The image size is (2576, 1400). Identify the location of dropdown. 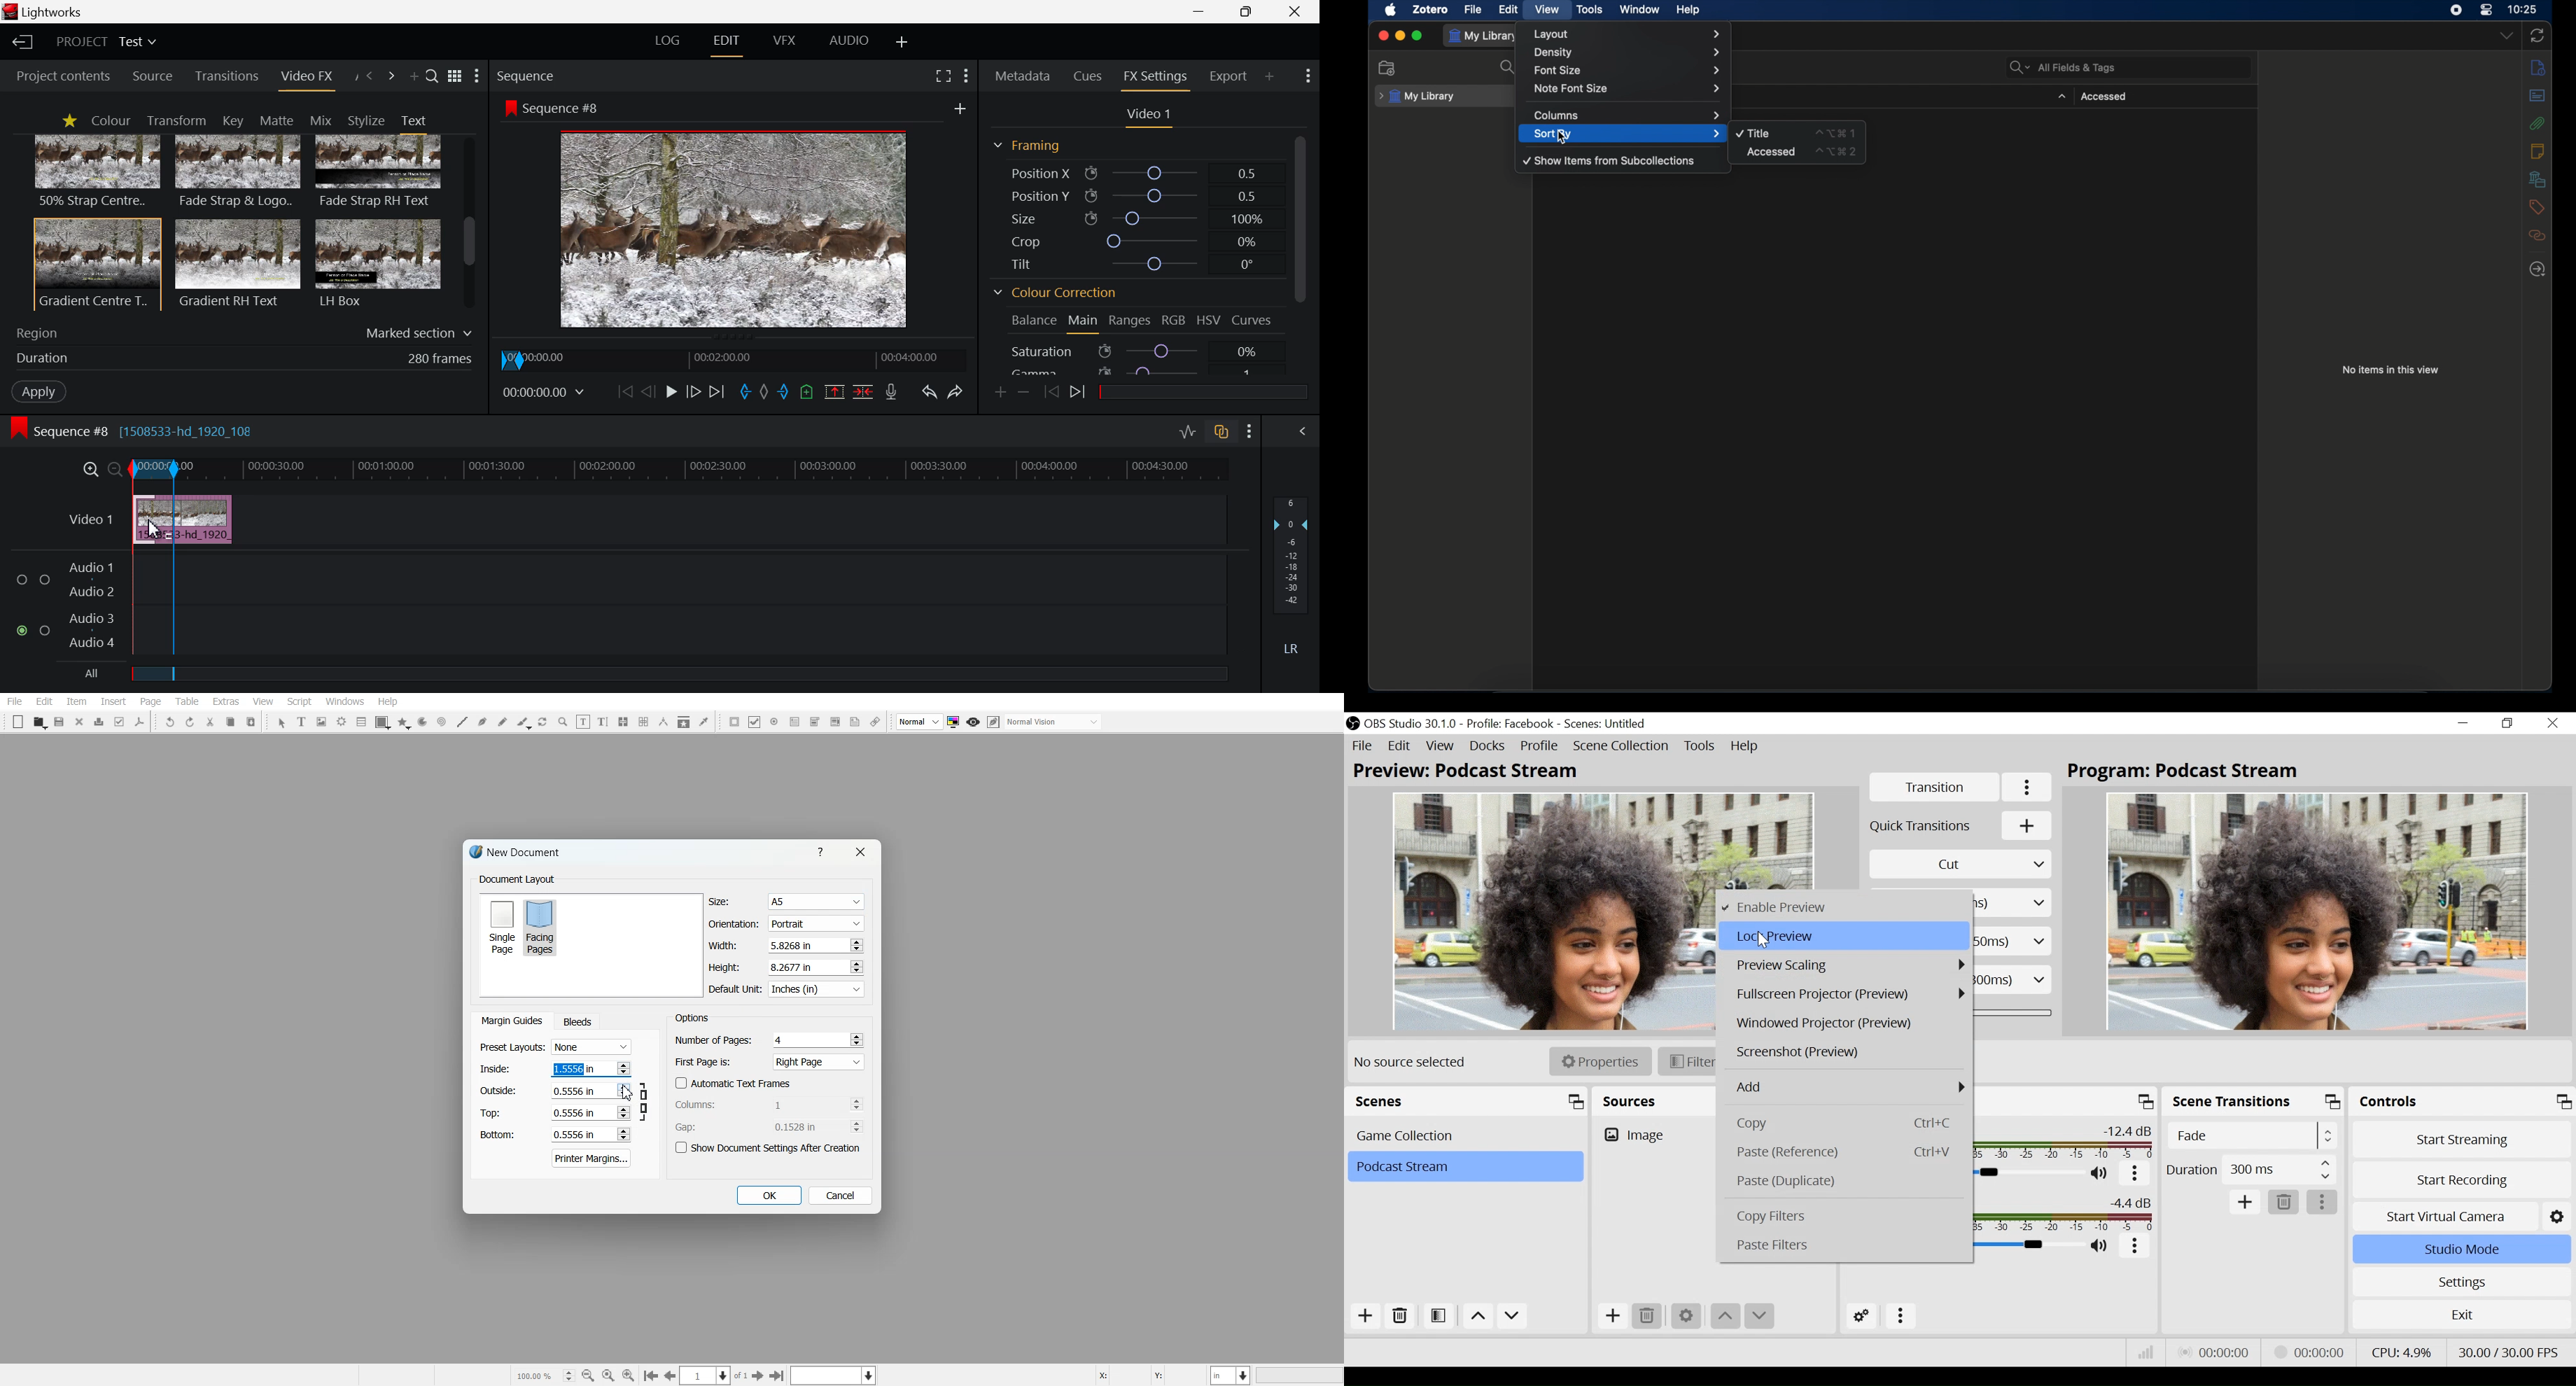
(2506, 36).